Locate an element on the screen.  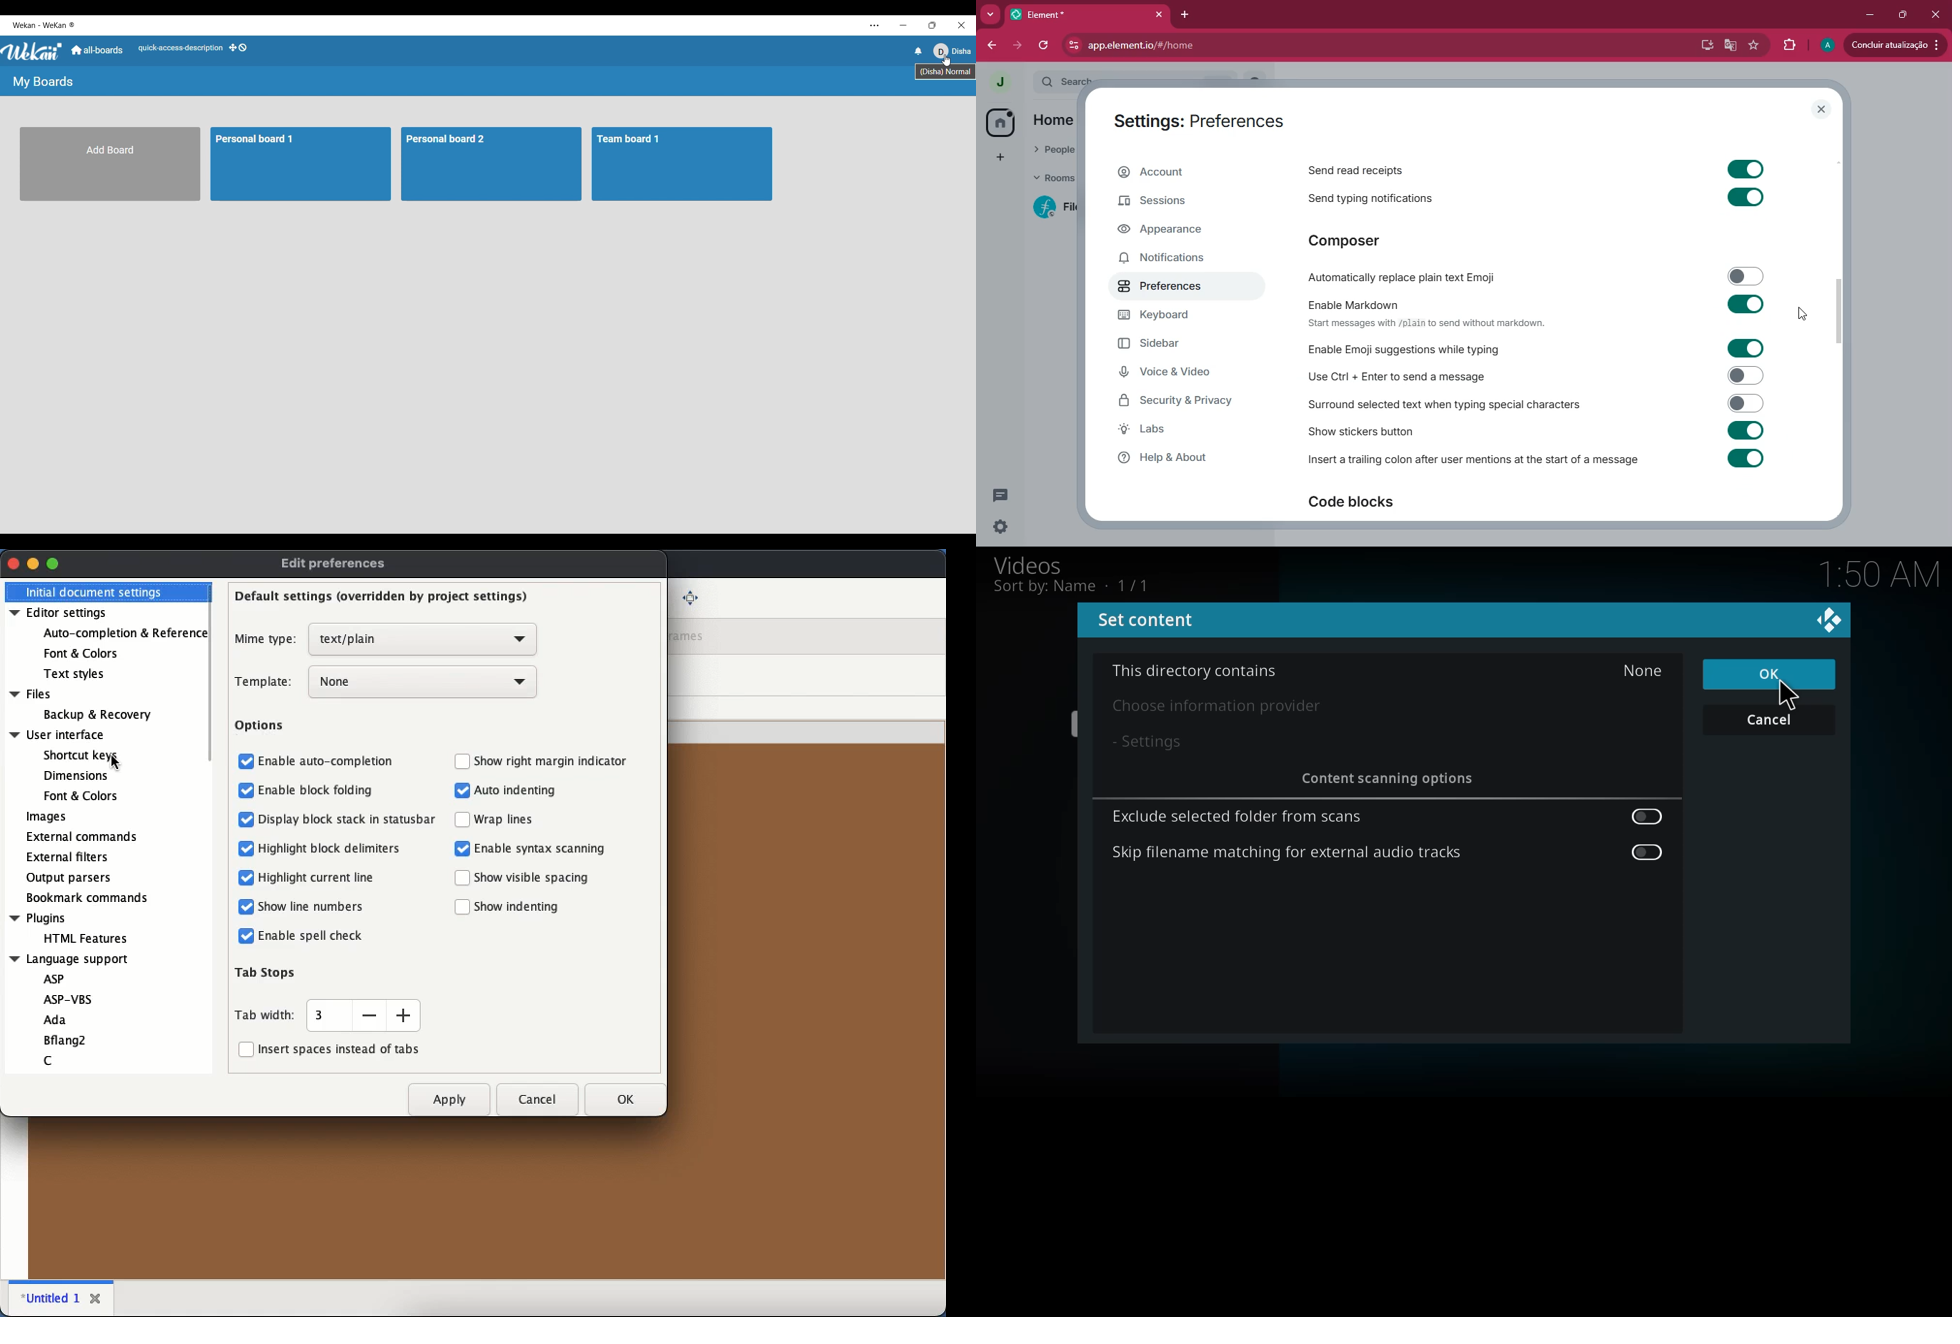
toggle on or off is located at coordinates (1741, 349).